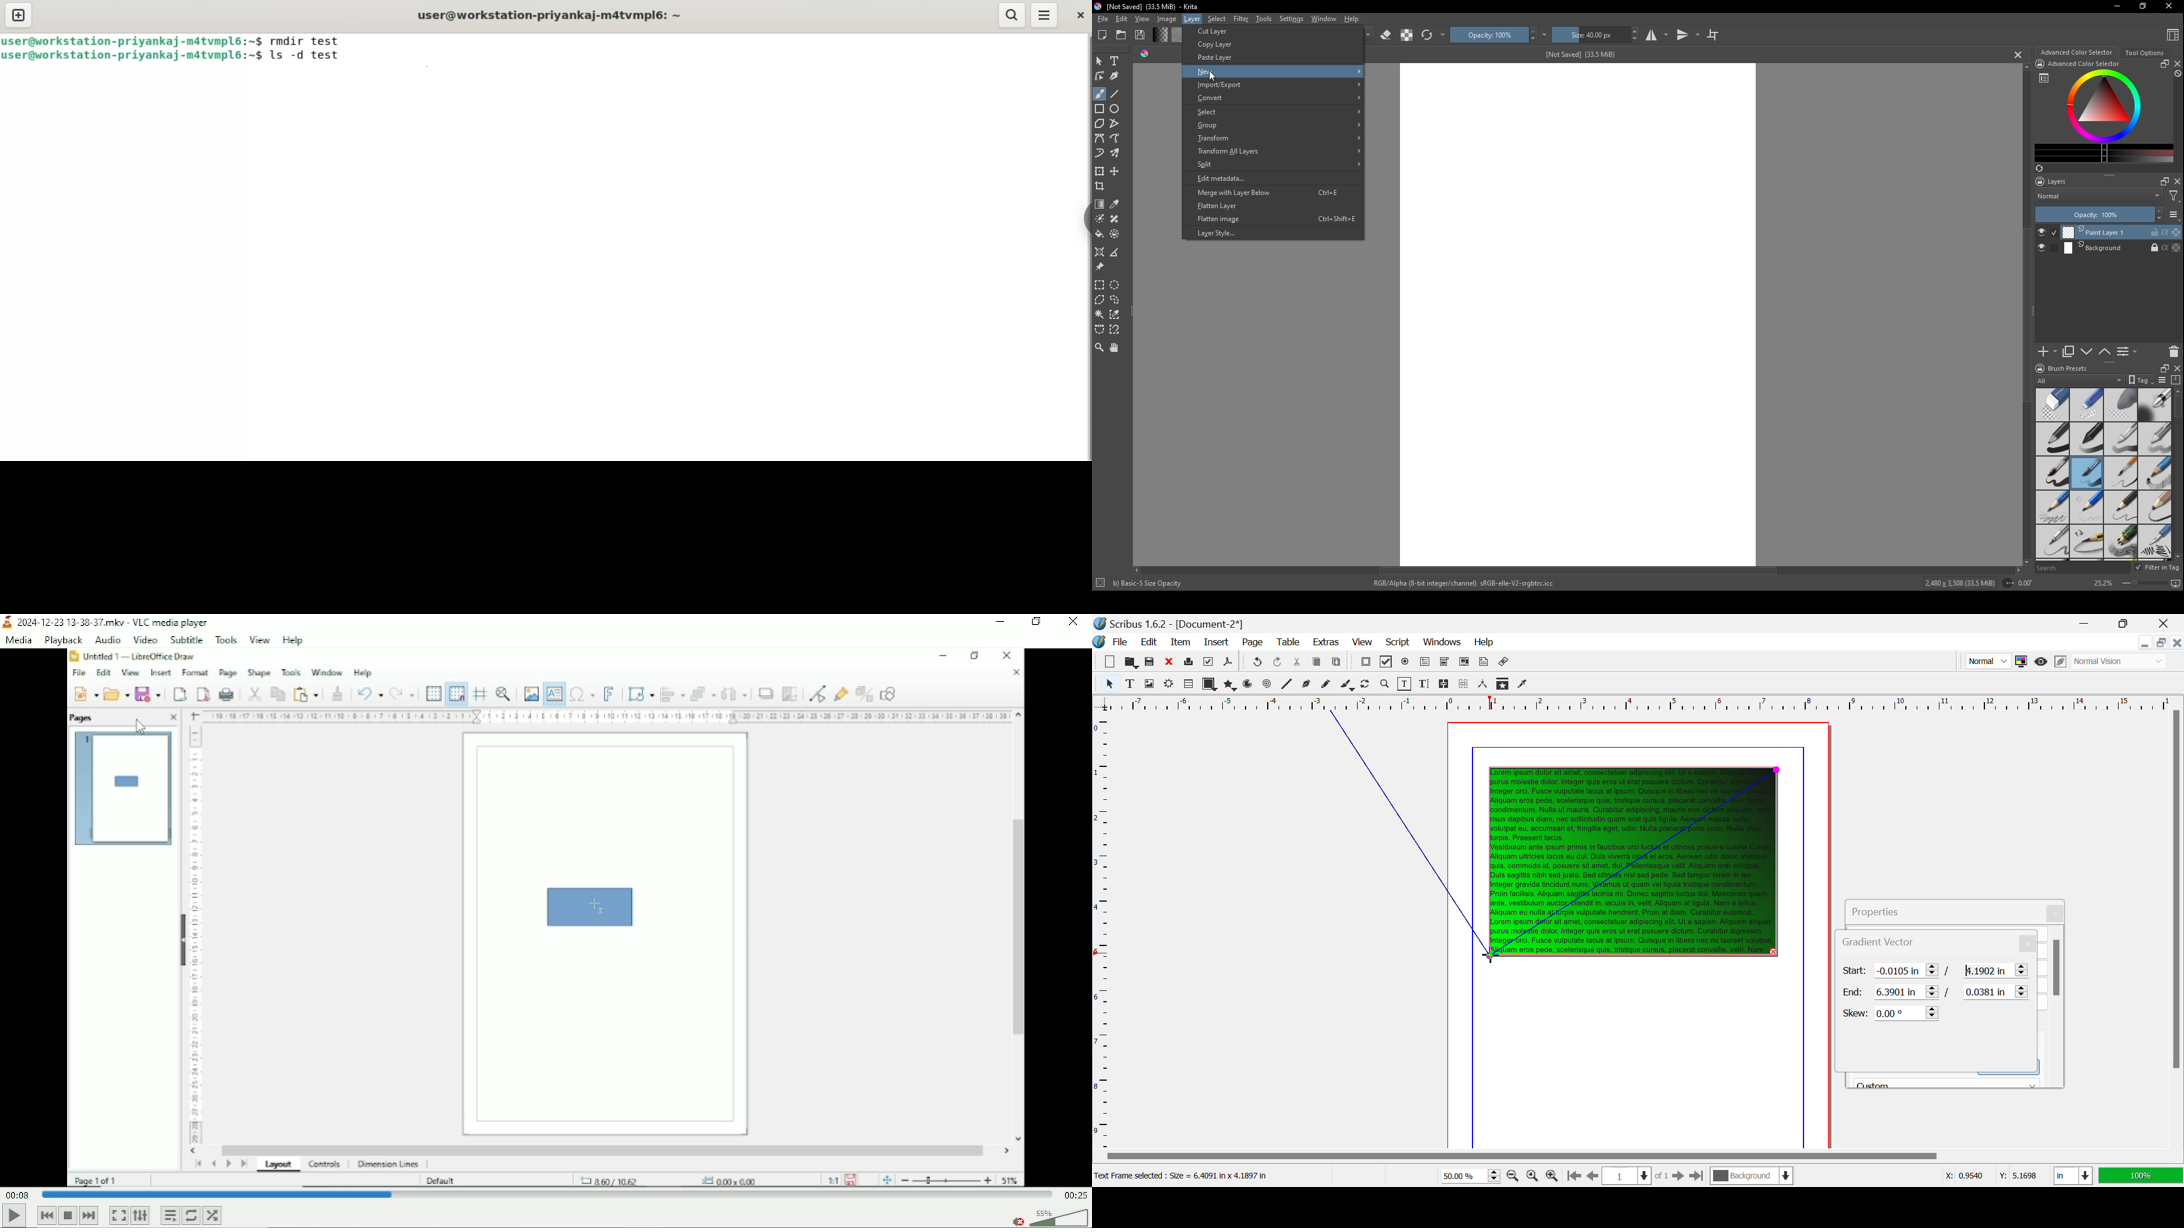 This screenshot has width=2184, height=1232. Describe the element at coordinates (1149, 662) in the screenshot. I see `Save` at that location.